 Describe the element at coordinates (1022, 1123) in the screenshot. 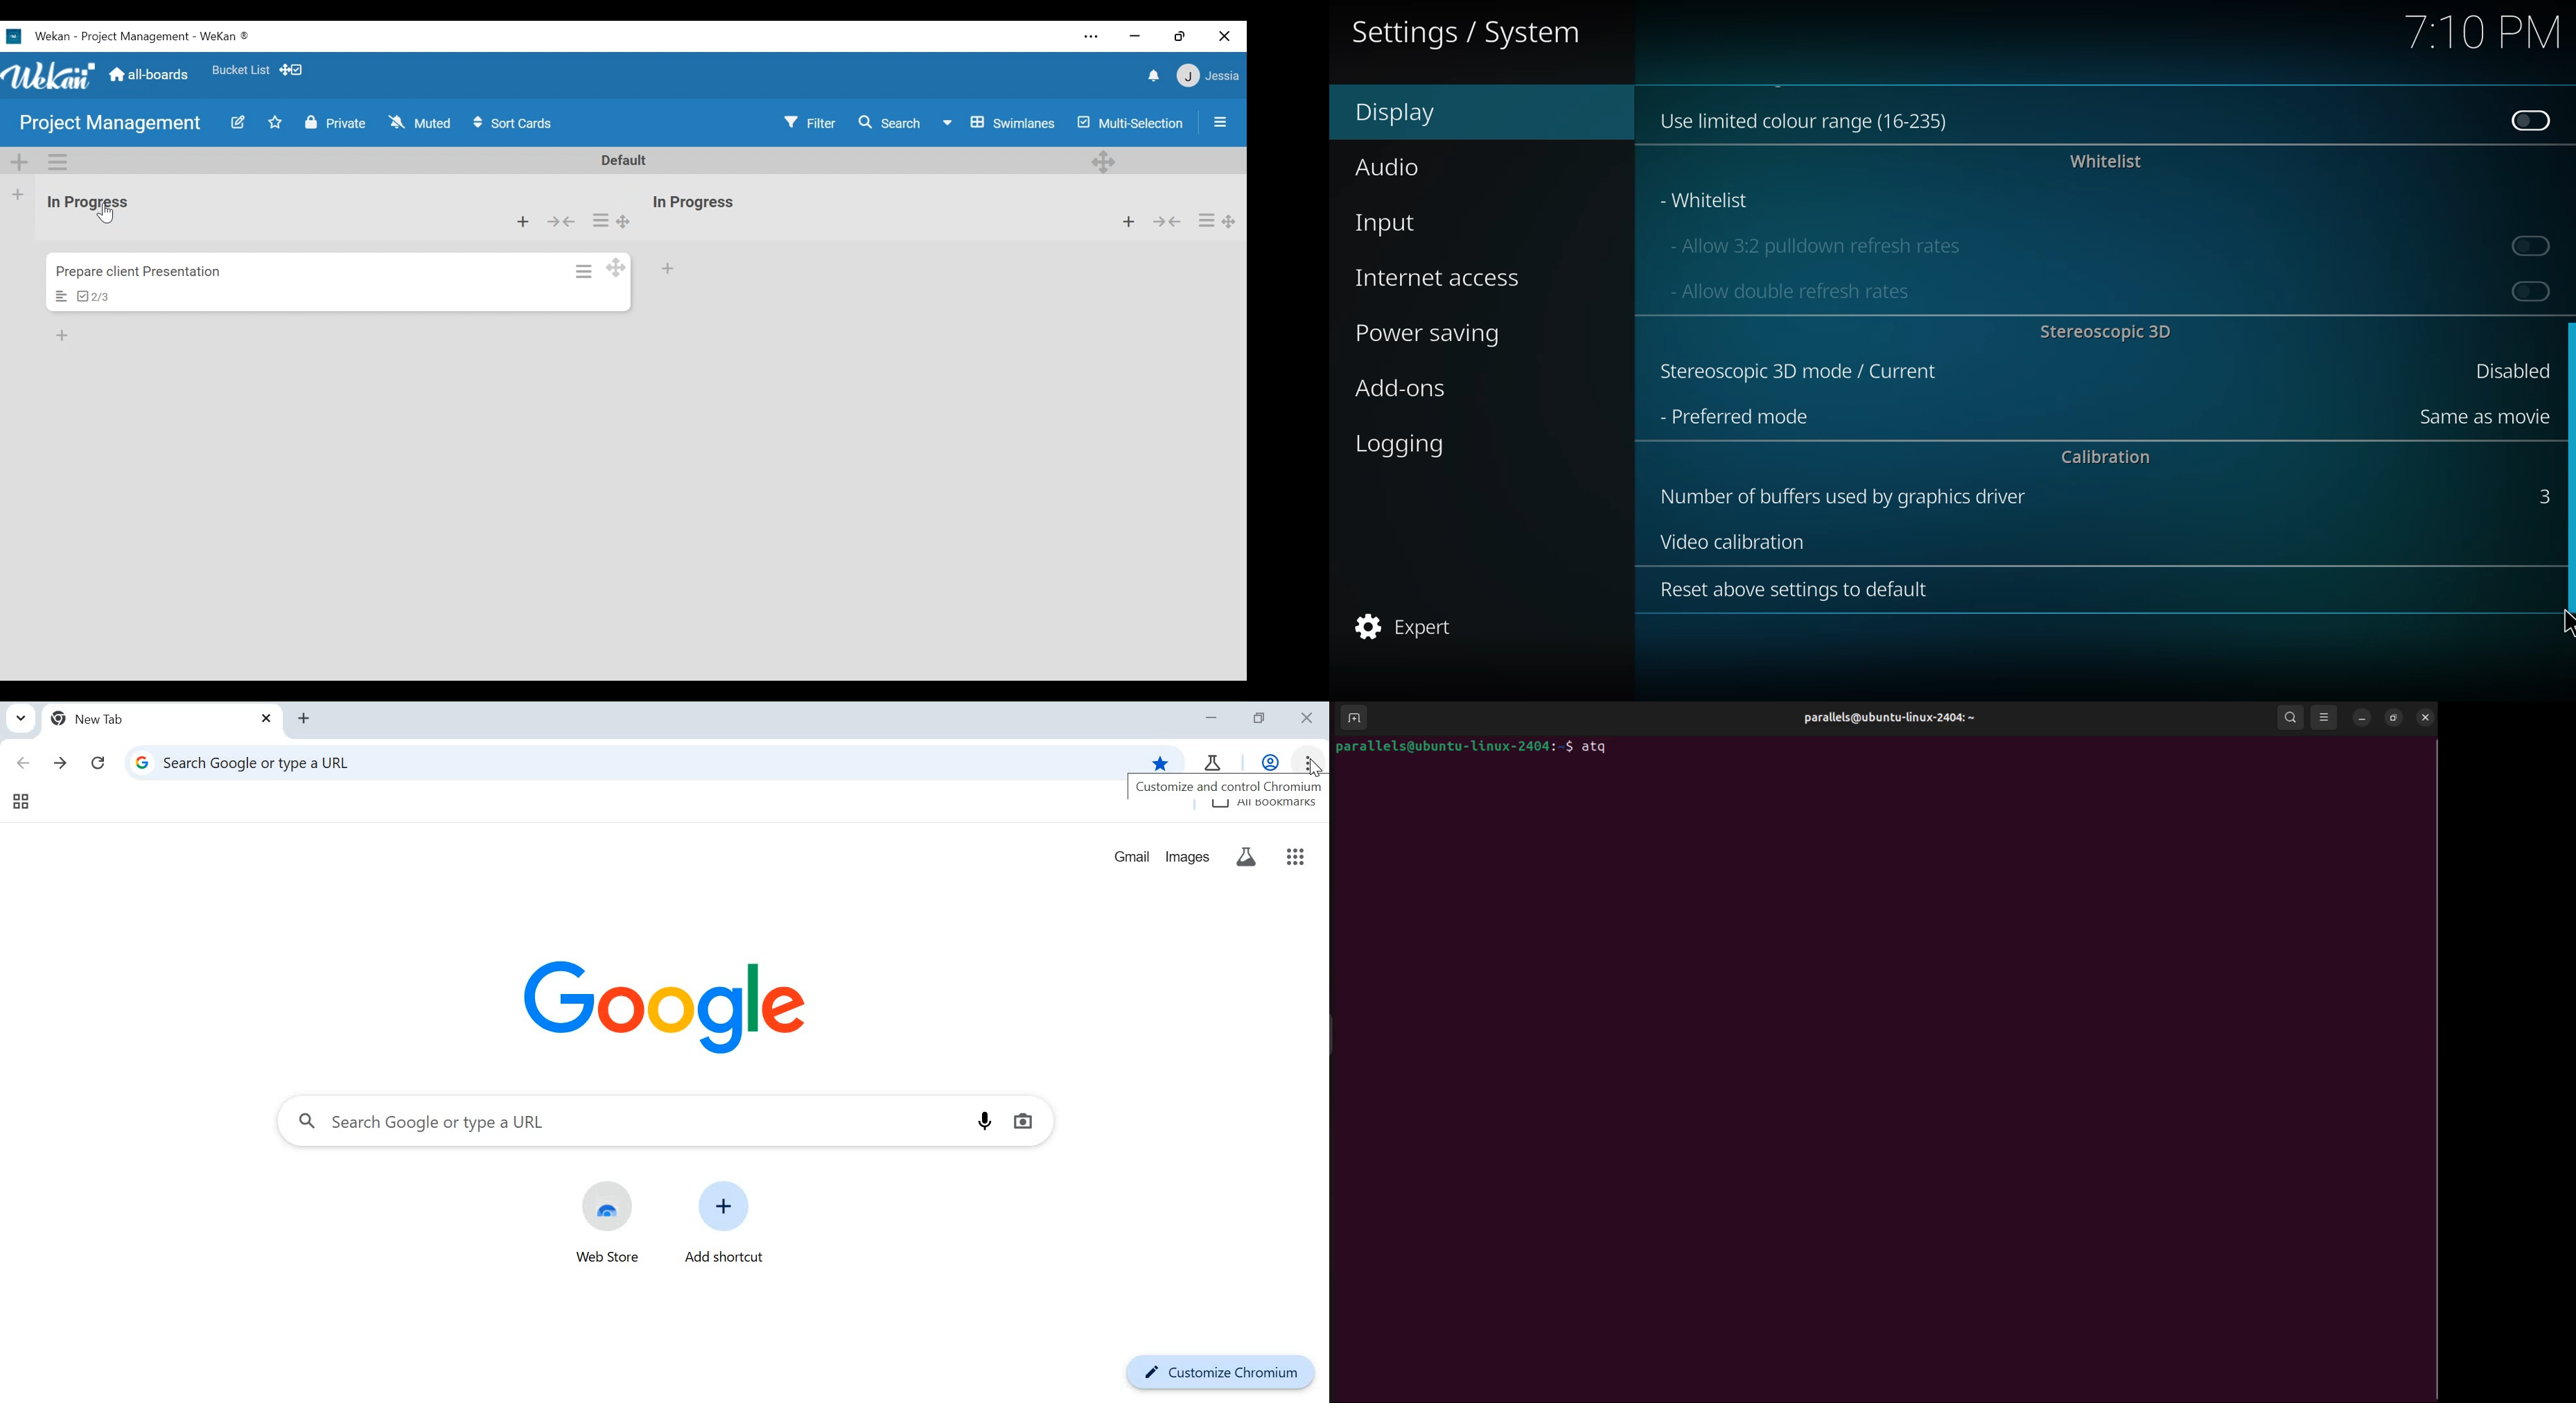

I see `search by image` at that location.